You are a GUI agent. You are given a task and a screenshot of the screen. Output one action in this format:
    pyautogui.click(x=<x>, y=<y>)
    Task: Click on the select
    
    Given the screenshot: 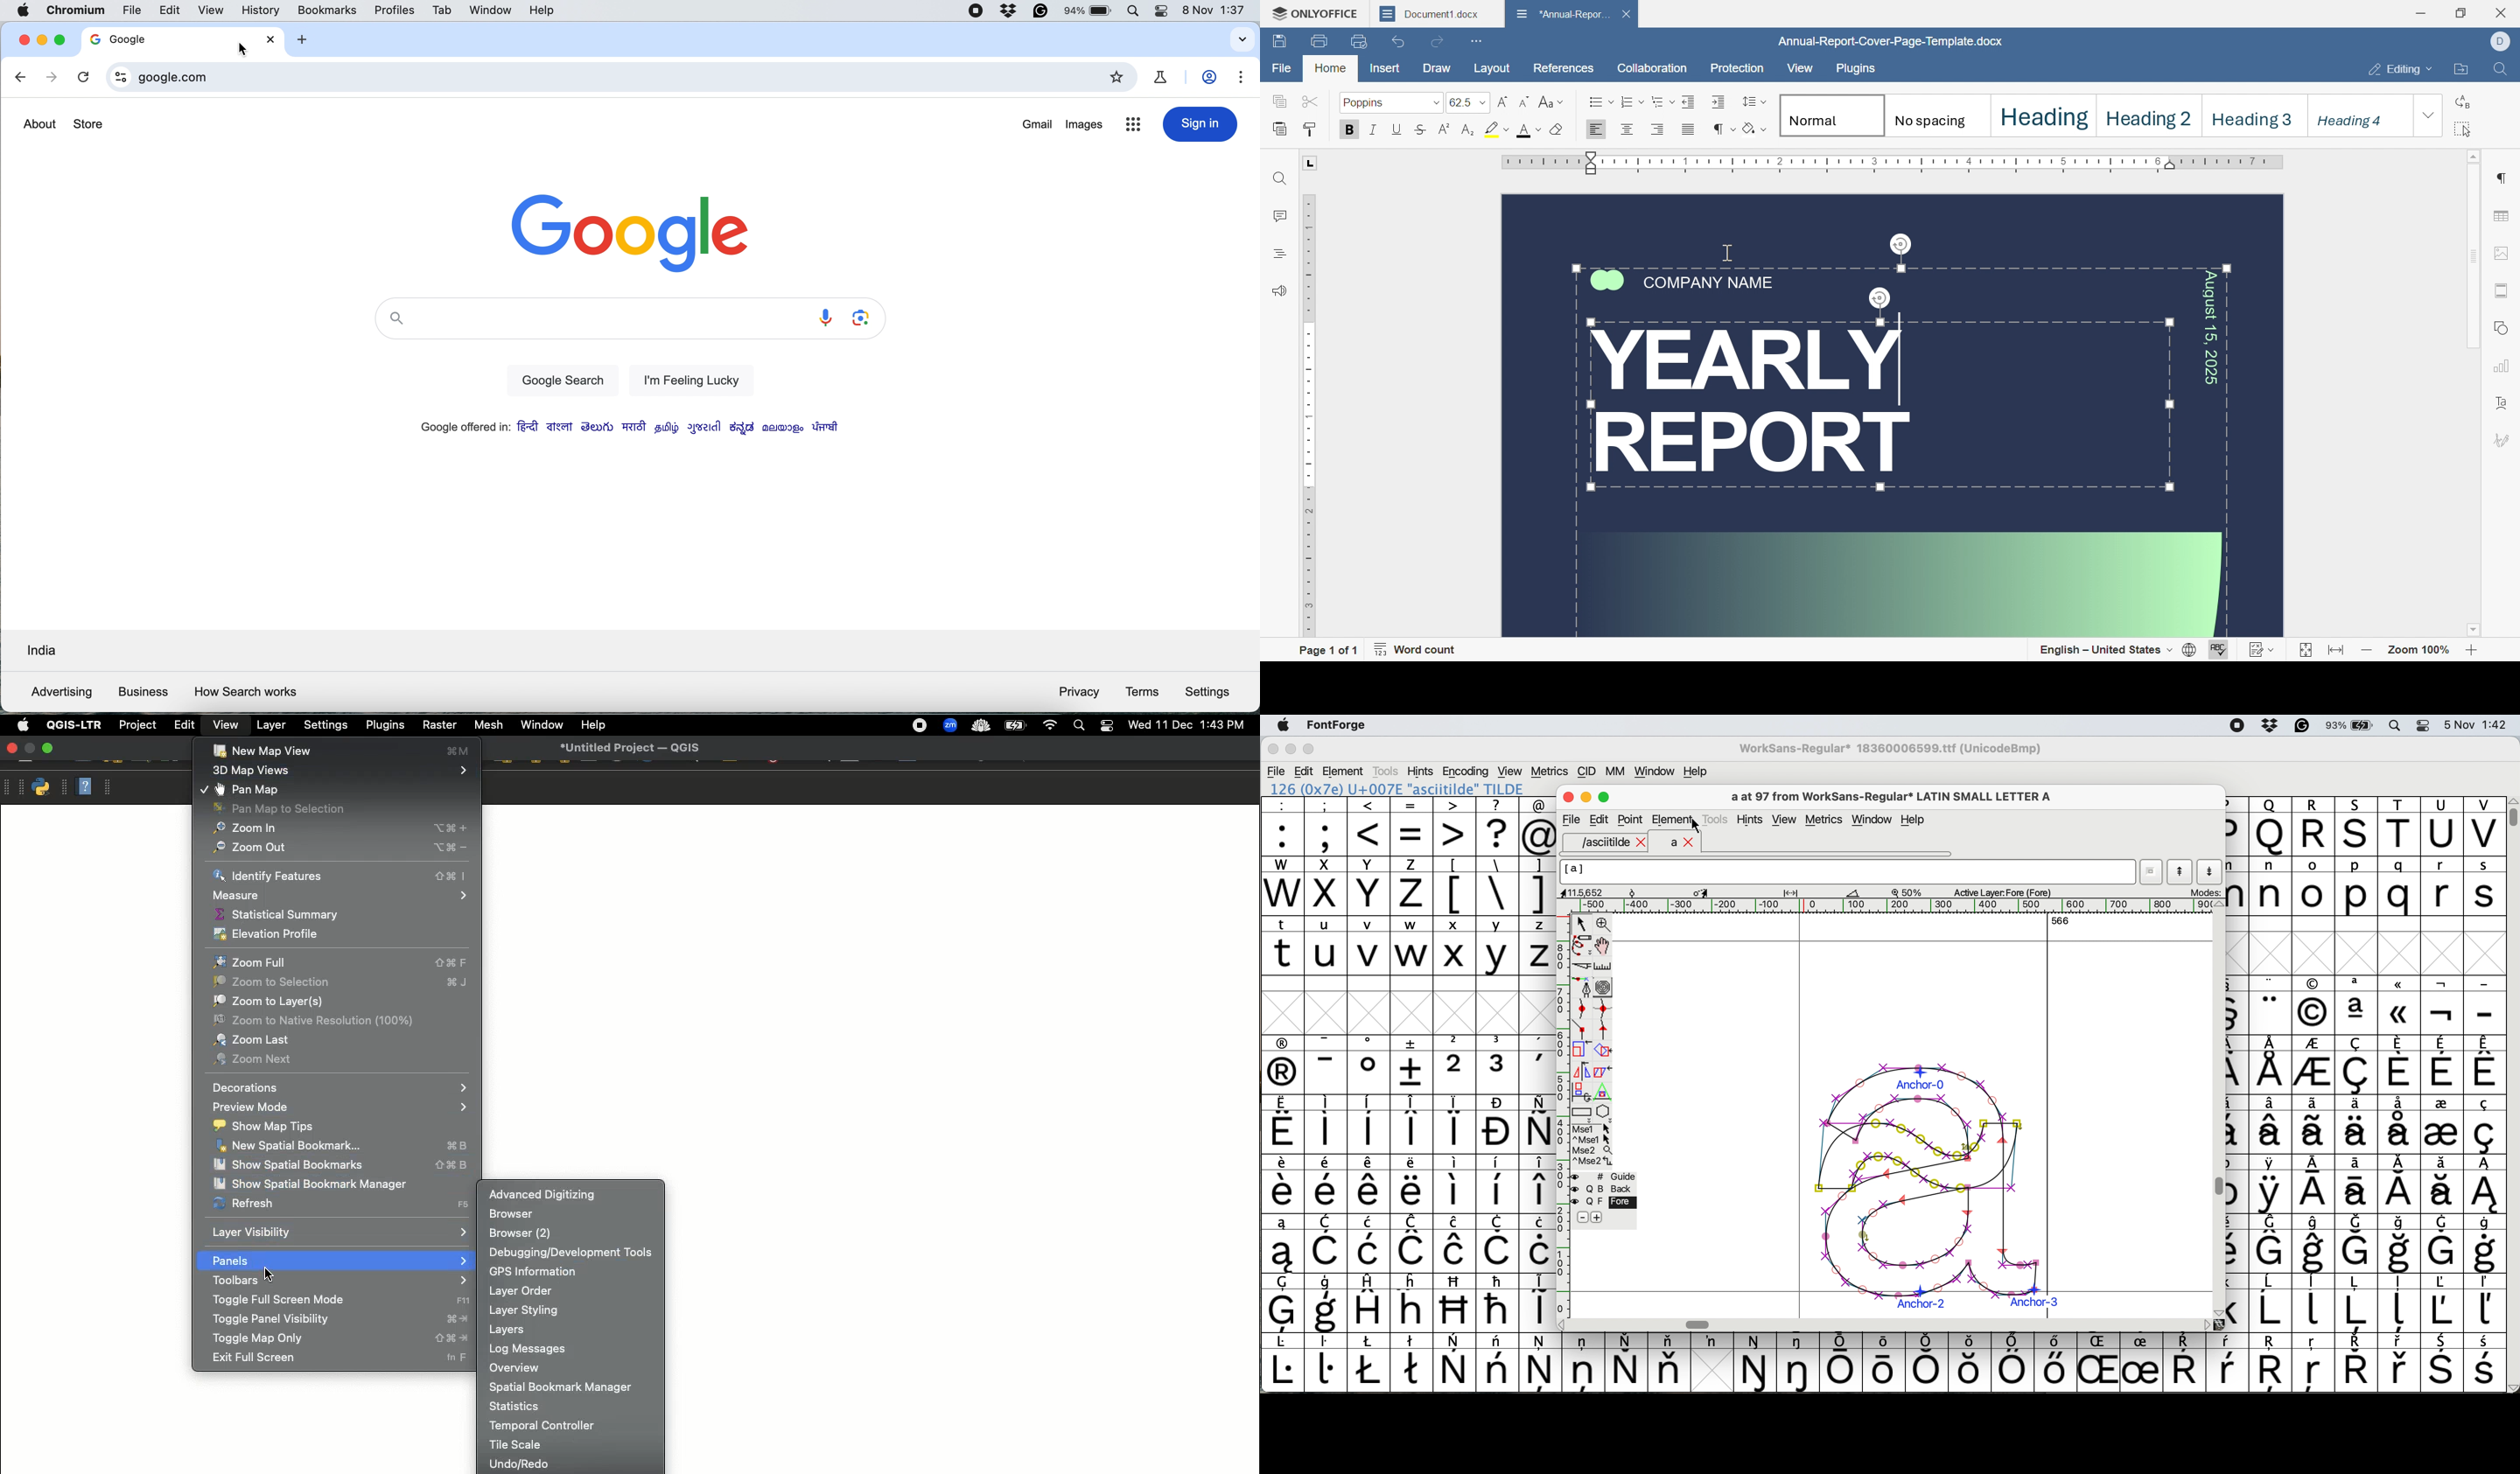 What is the action you would take?
    pyautogui.click(x=1582, y=922)
    